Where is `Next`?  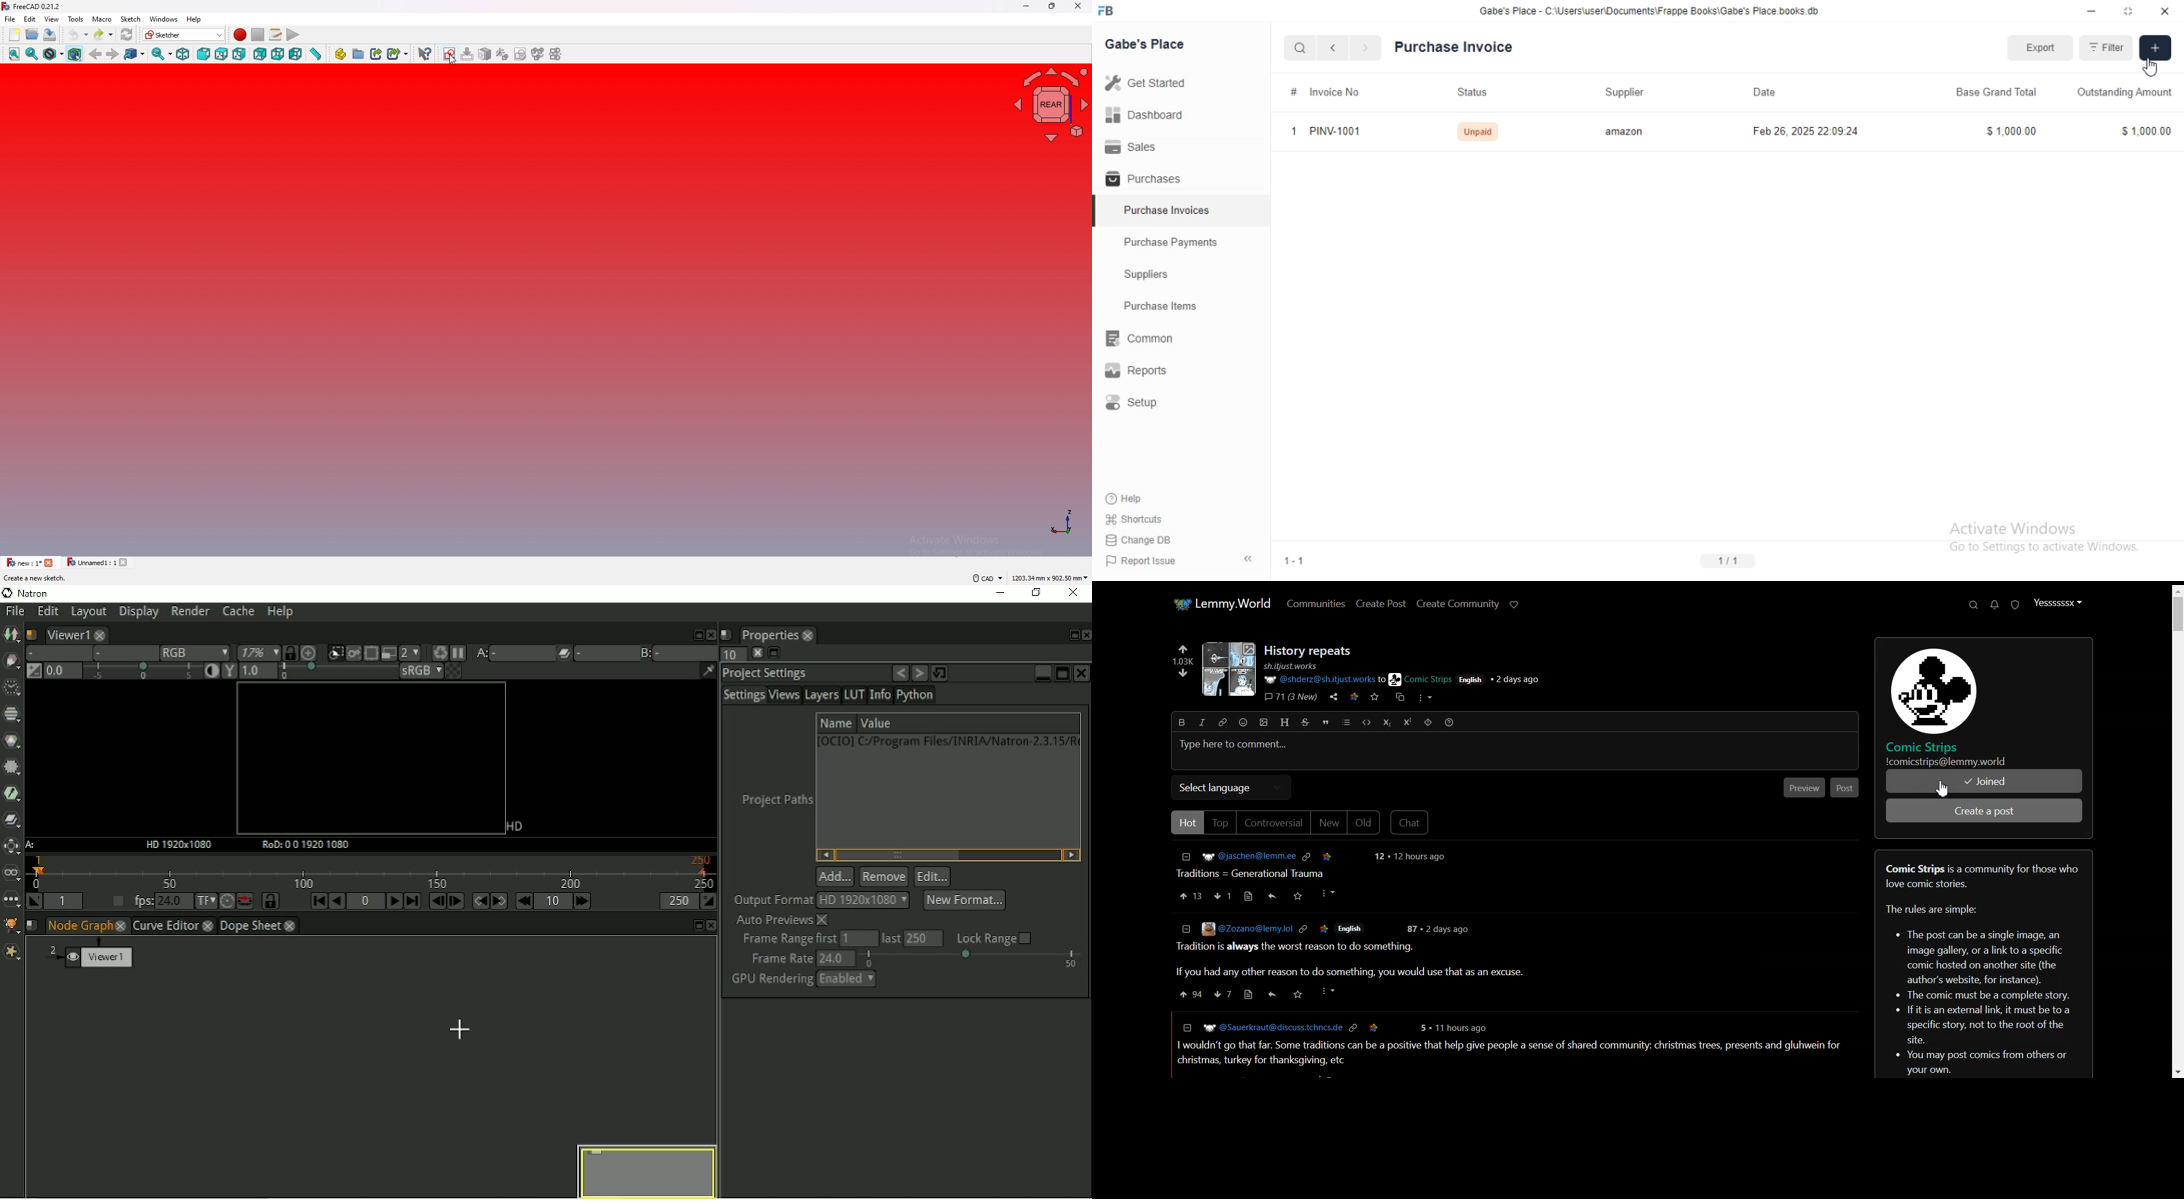 Next is located at coordinates (1367, 48).